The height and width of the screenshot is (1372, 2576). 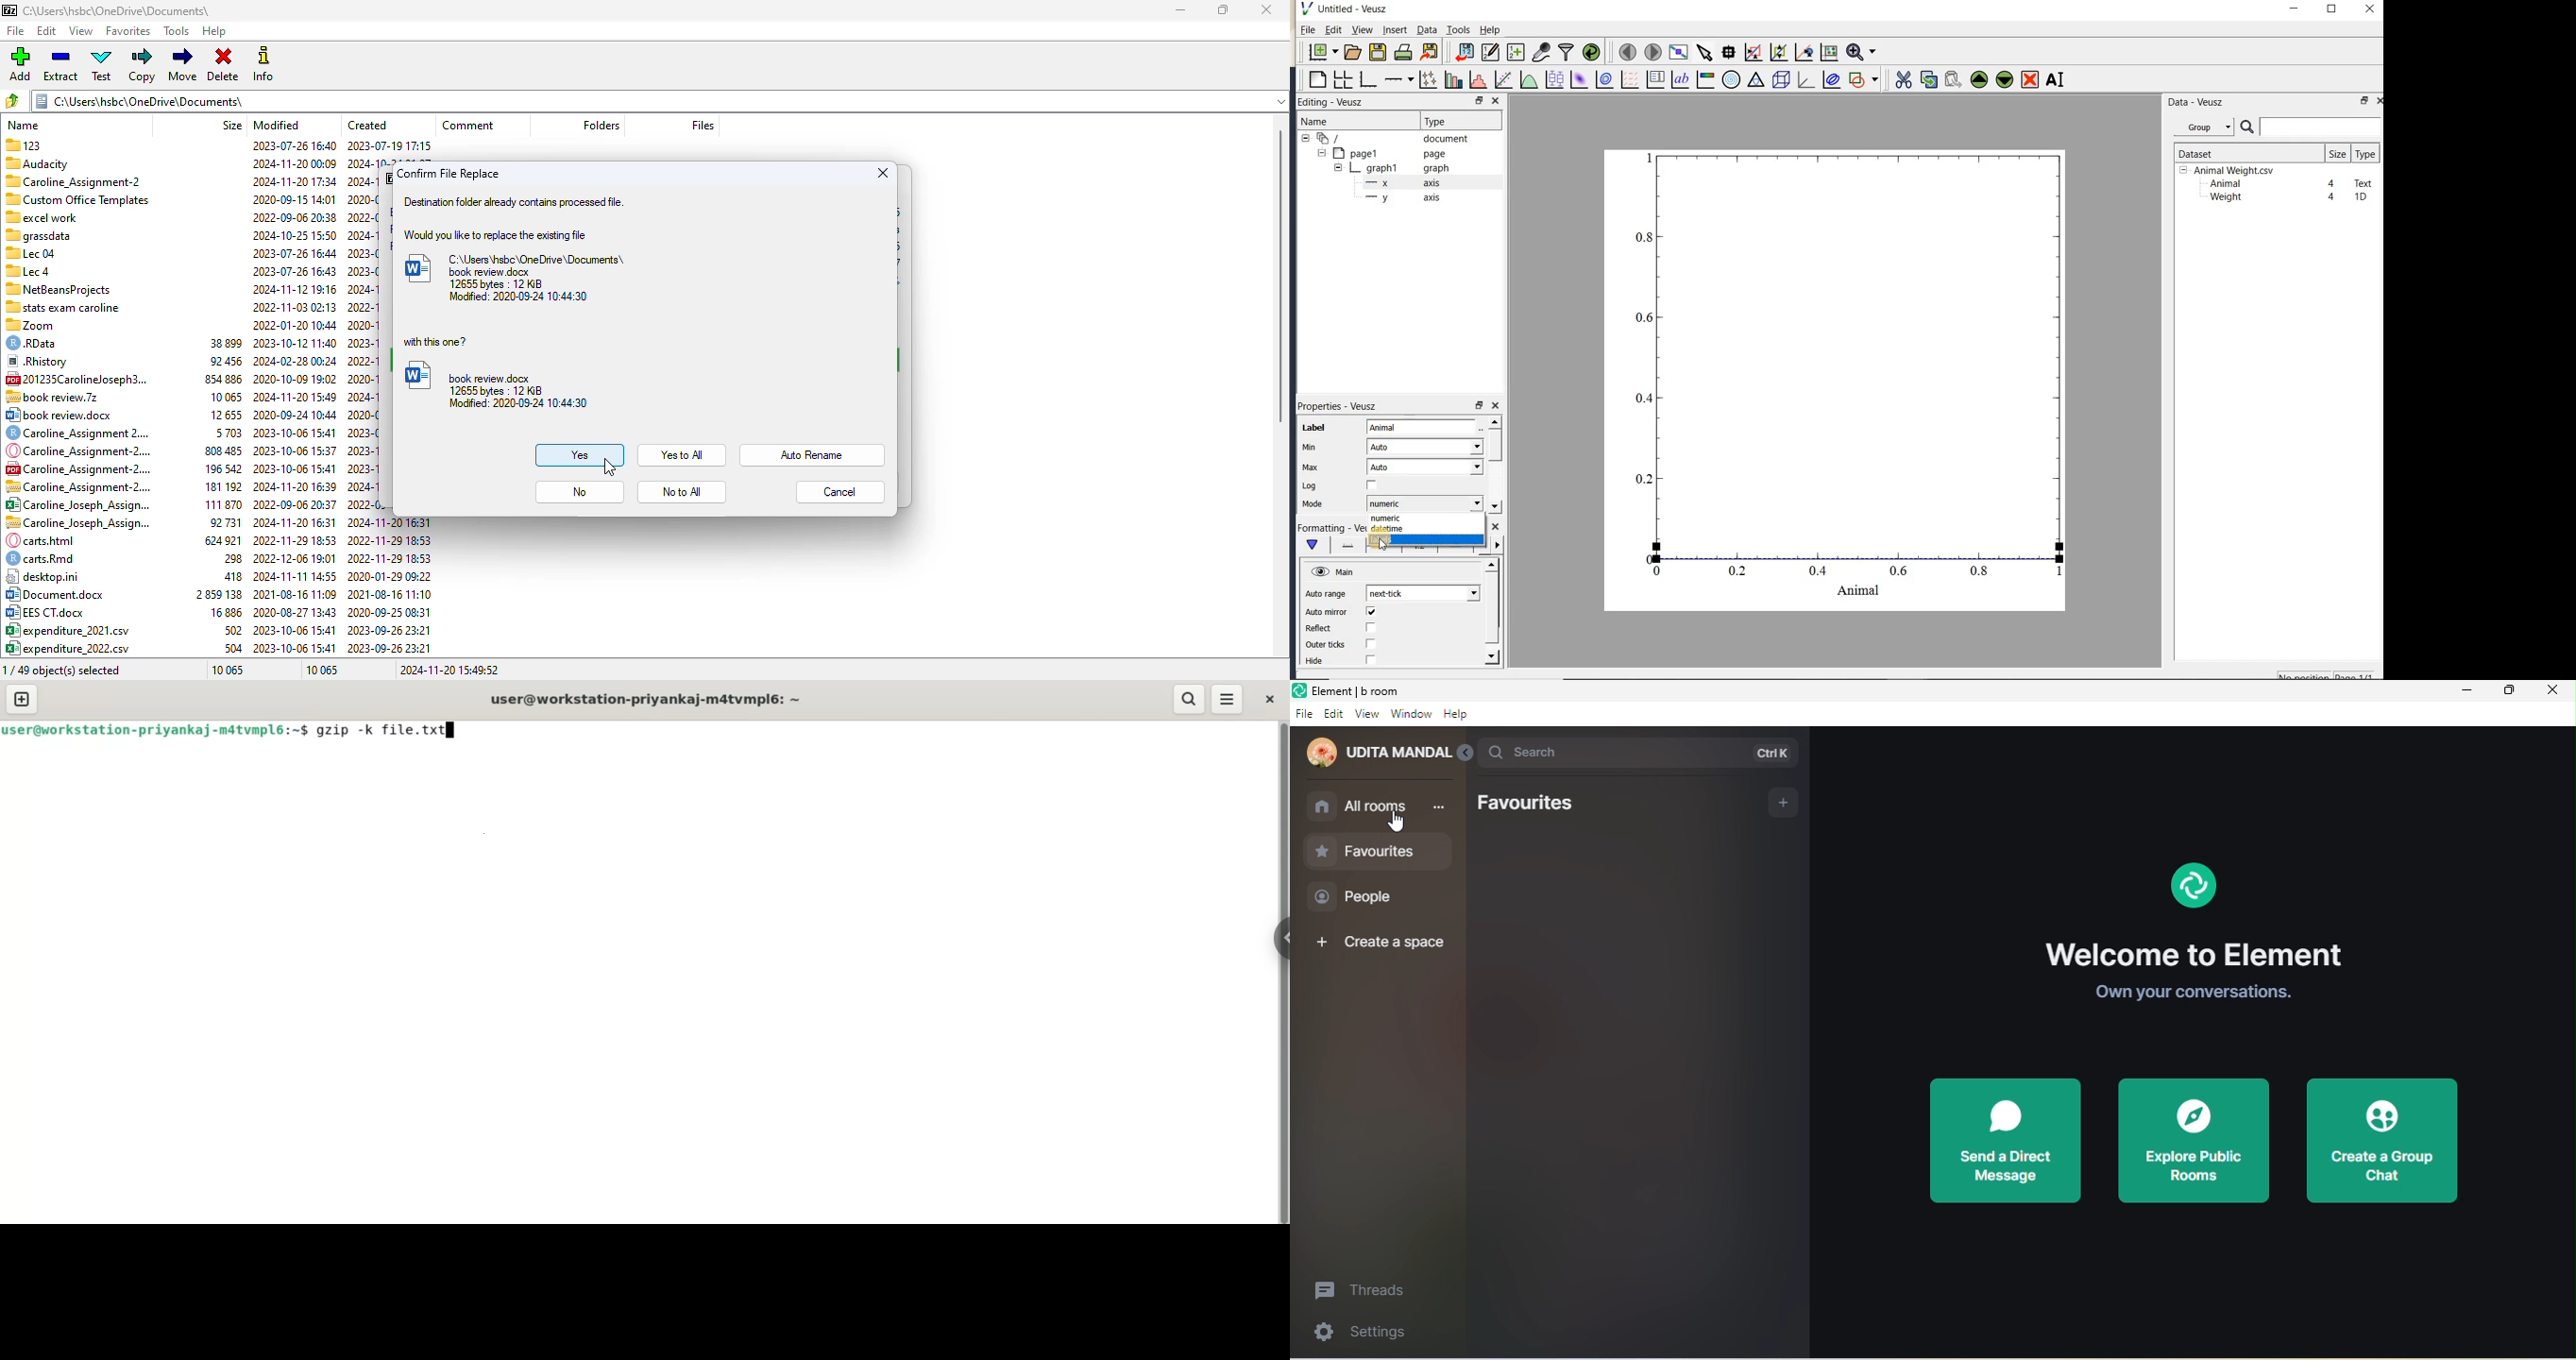 I want to click on favourites, so click(x=1527, y=803).